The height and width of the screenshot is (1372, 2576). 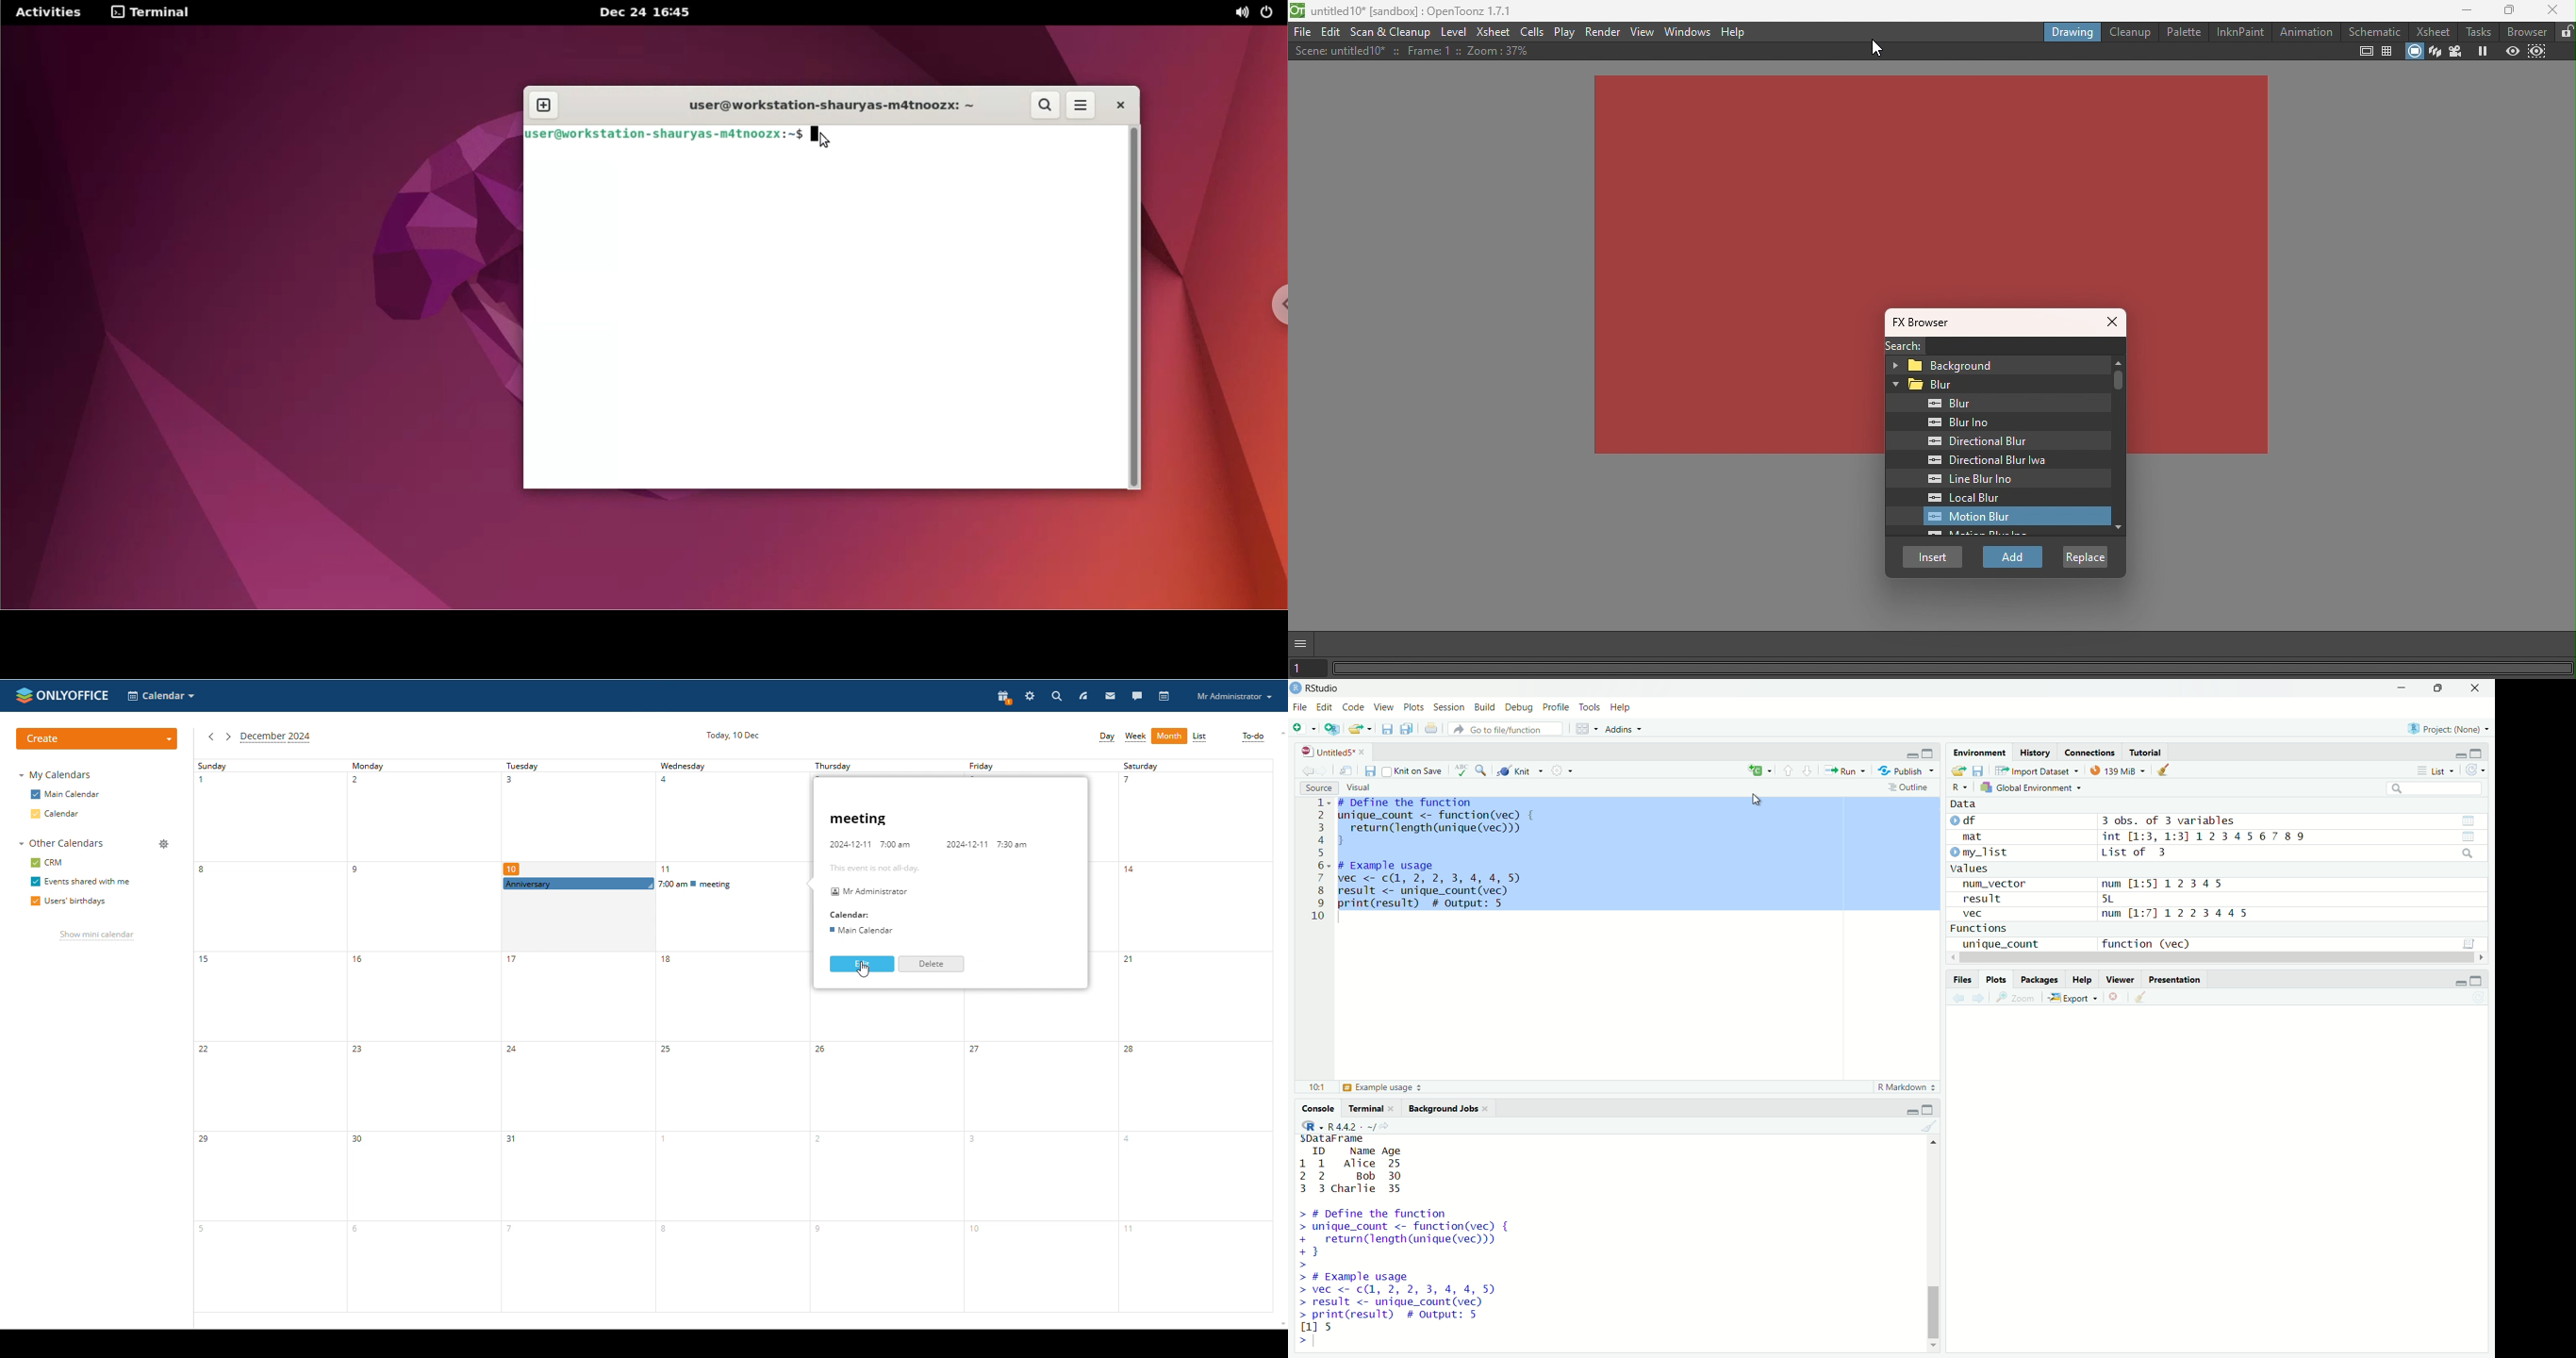 I want to click on Packages, so click(x=2038, y=980).